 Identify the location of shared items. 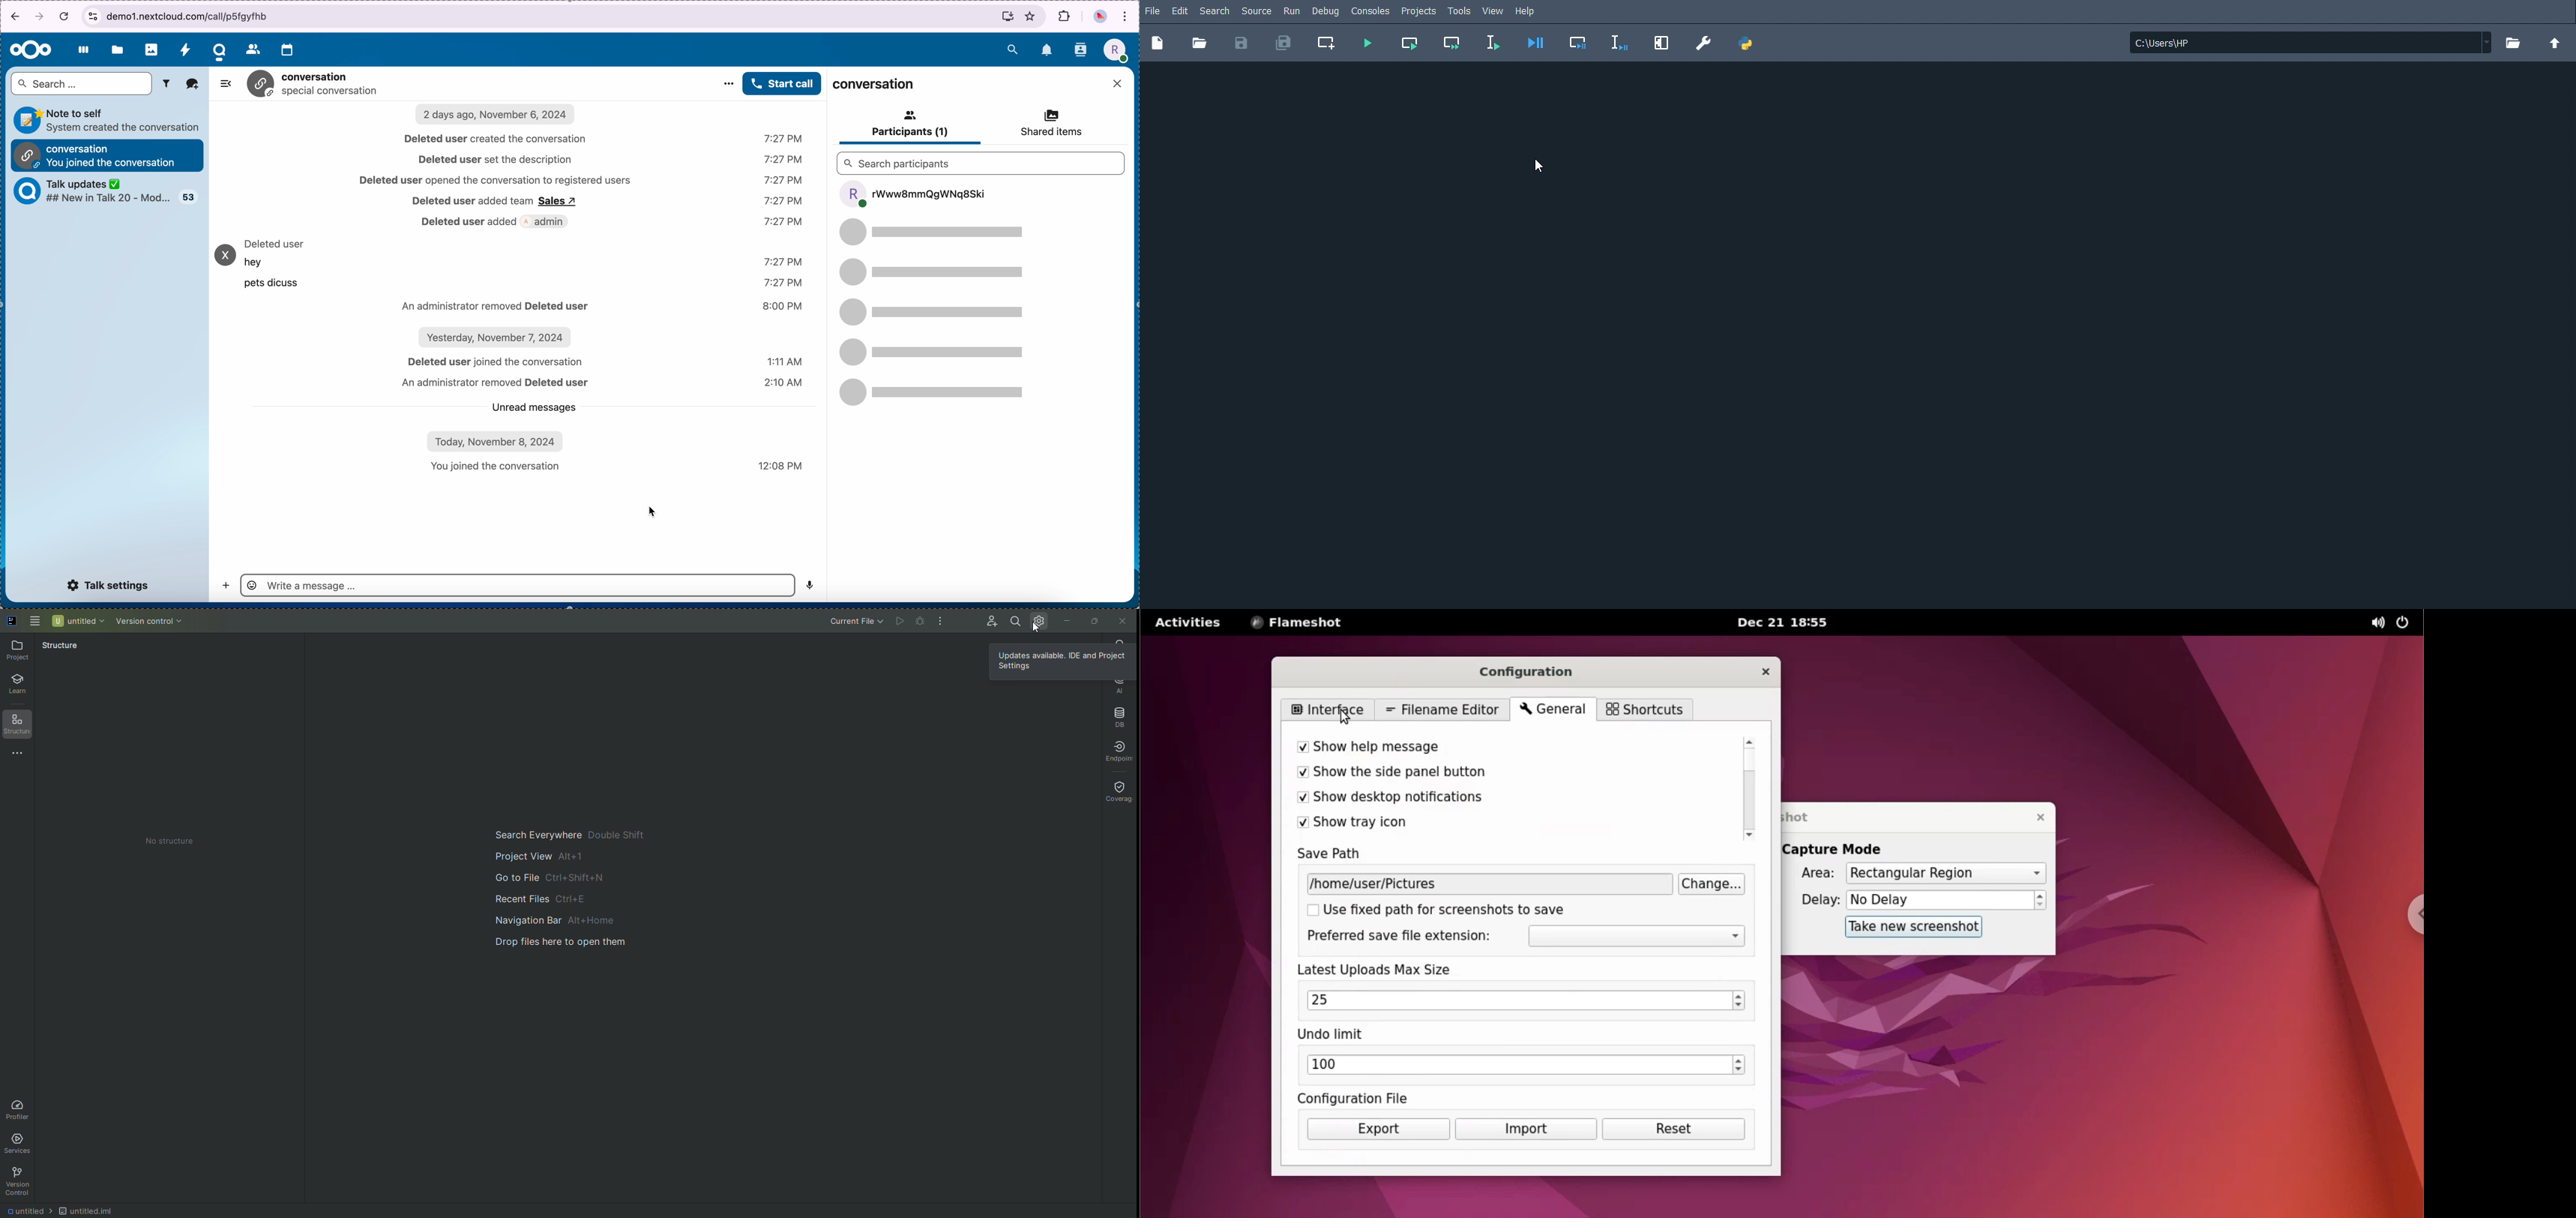
(1046, 125).